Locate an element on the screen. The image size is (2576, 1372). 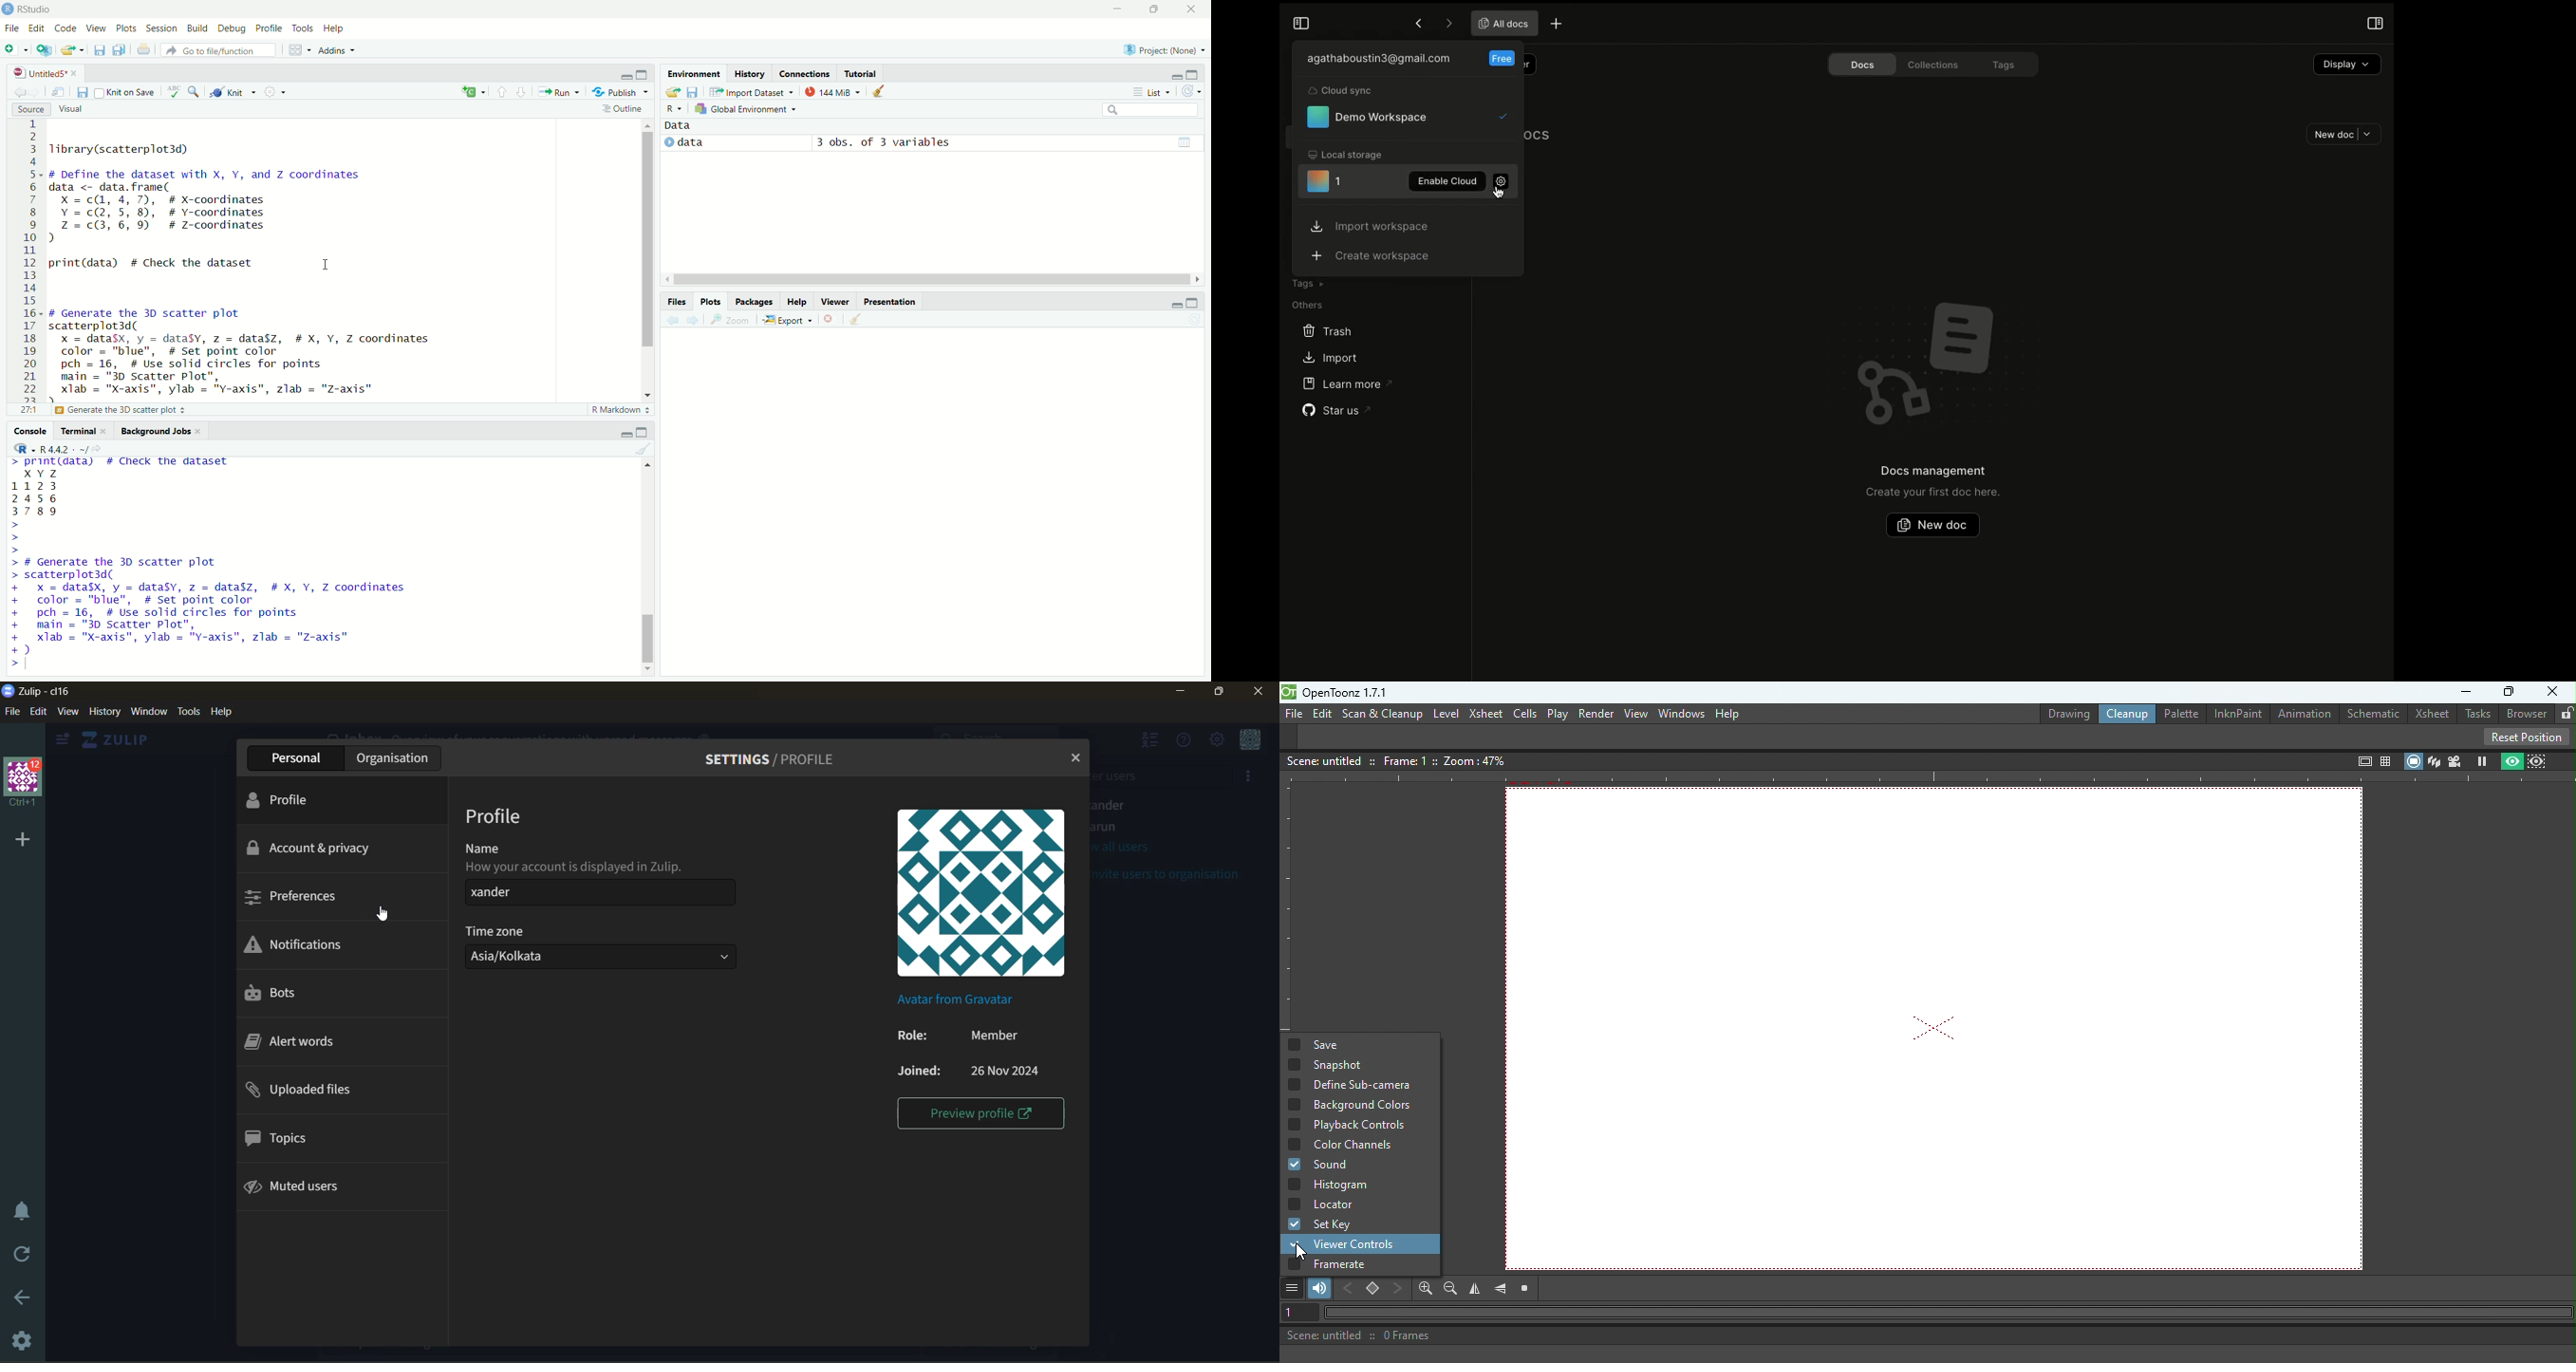
time zone is located at coordinates (608, 948).